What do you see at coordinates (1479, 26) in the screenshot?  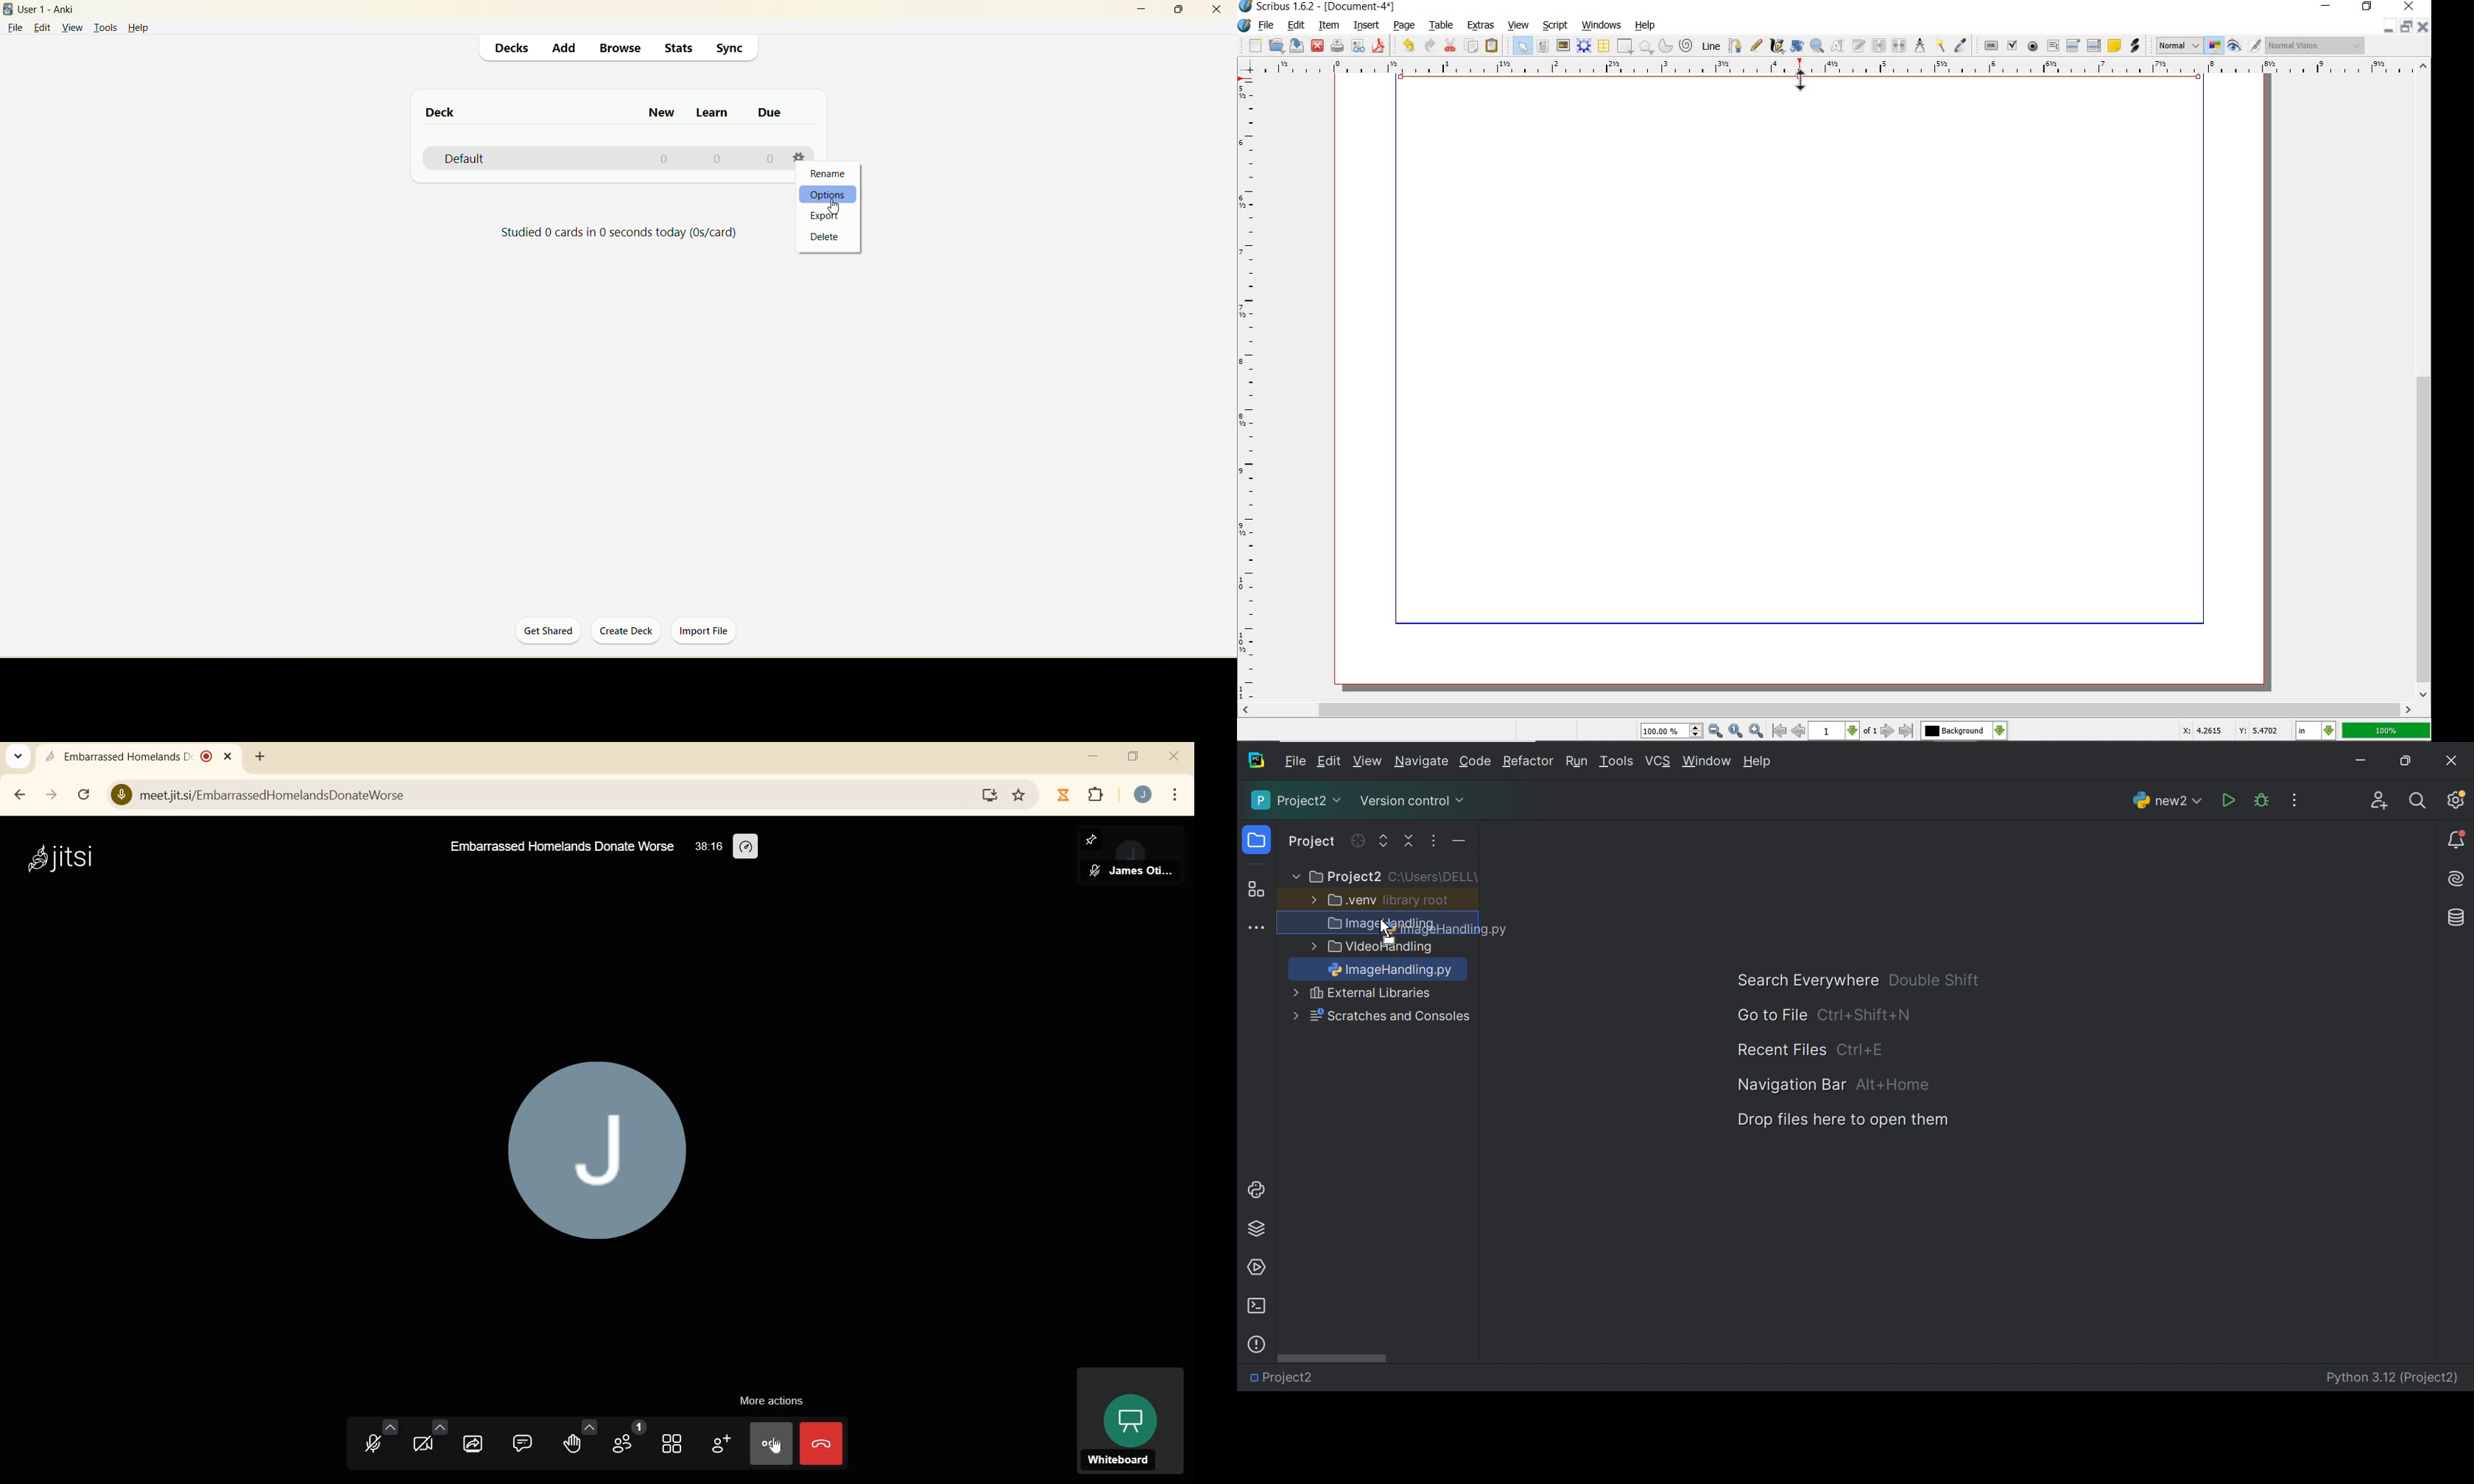 I see `extras` at bounding box center [1479, 26].